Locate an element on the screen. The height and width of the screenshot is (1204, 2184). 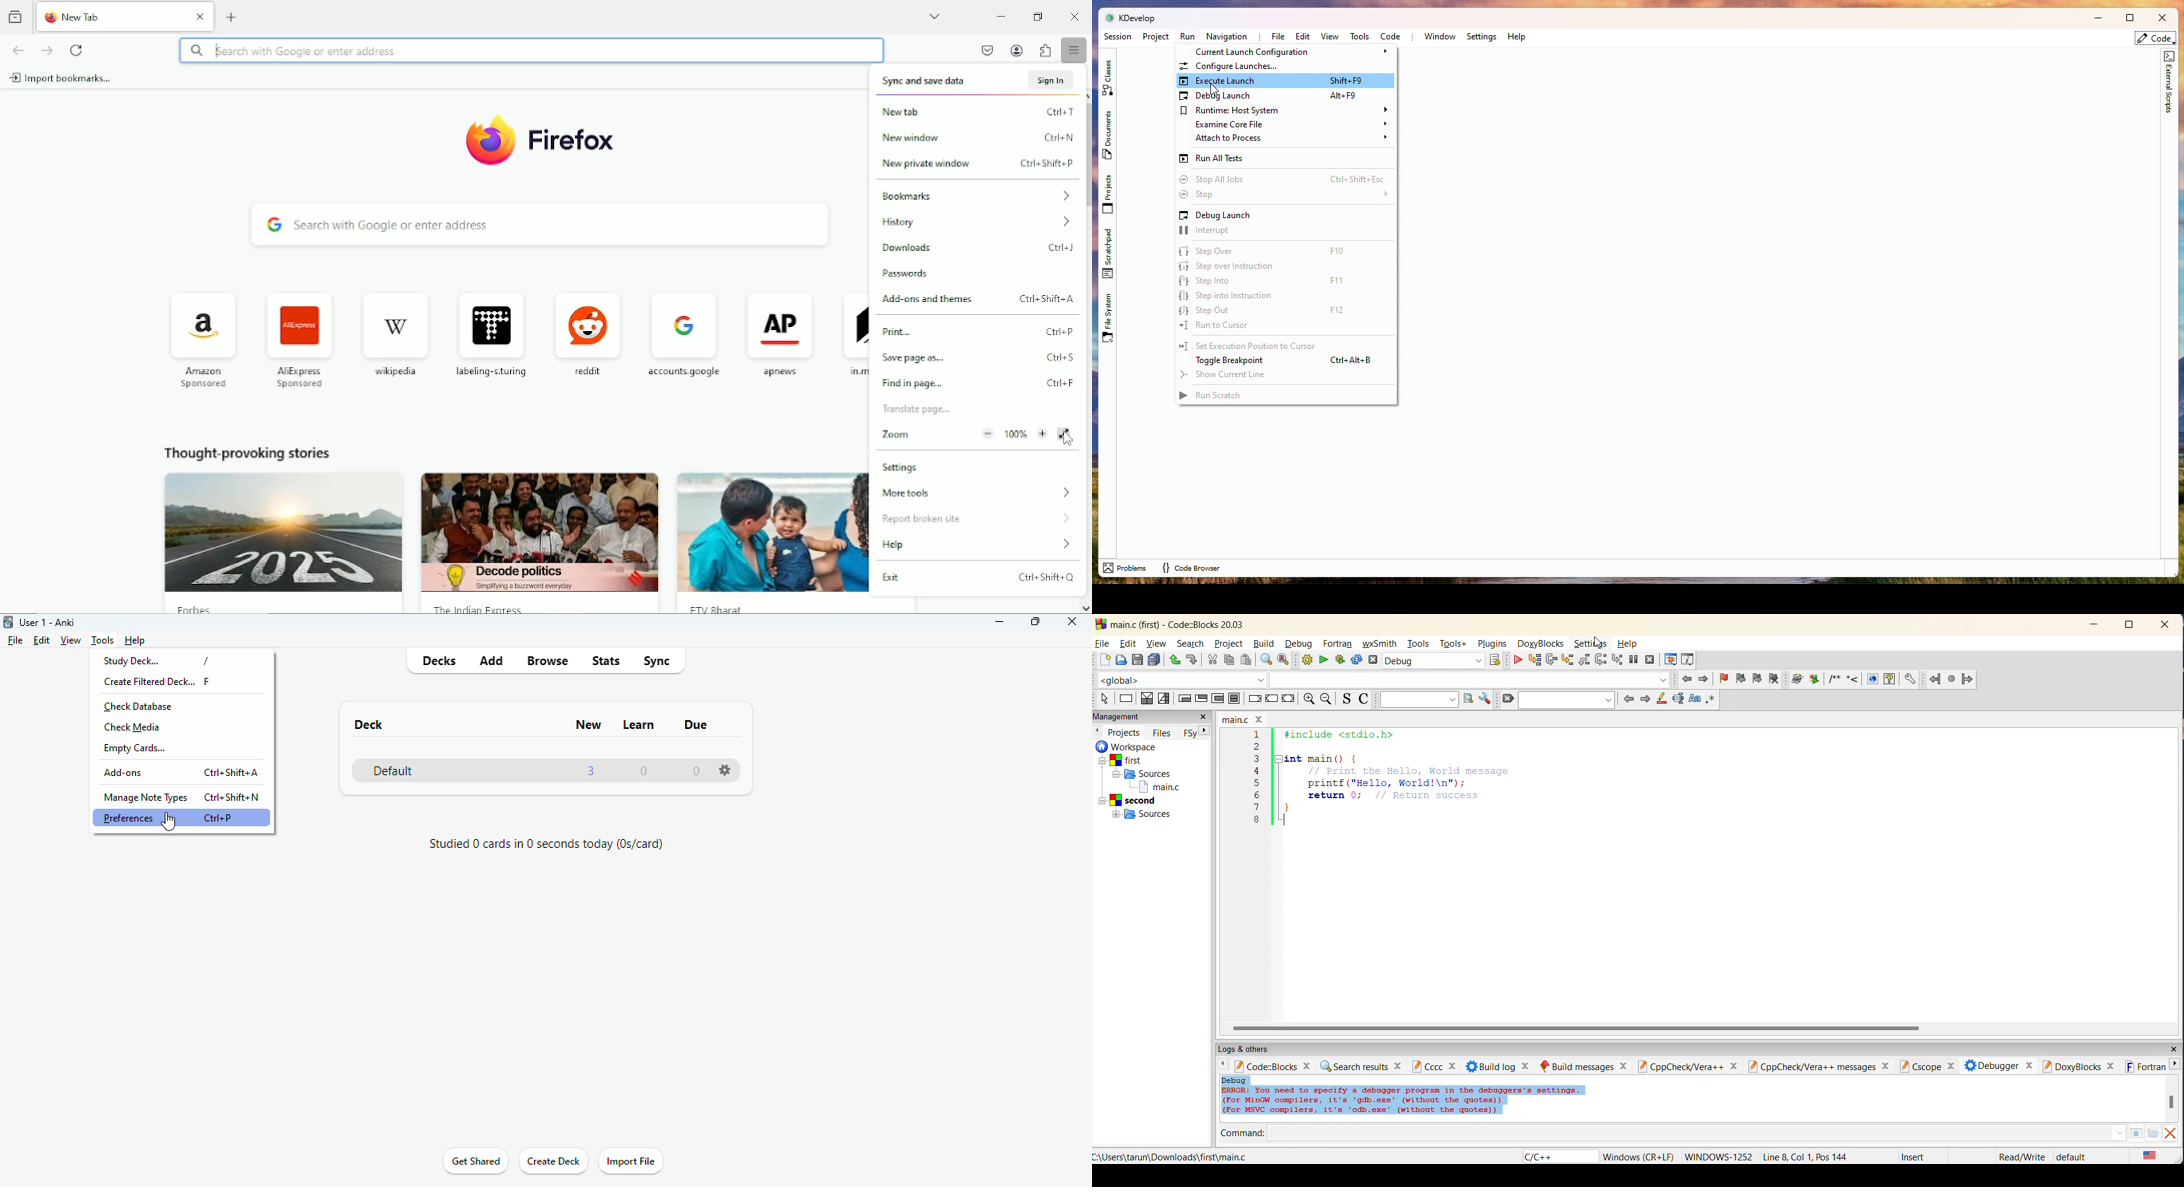
various info is located at coordinates (1689, 661).